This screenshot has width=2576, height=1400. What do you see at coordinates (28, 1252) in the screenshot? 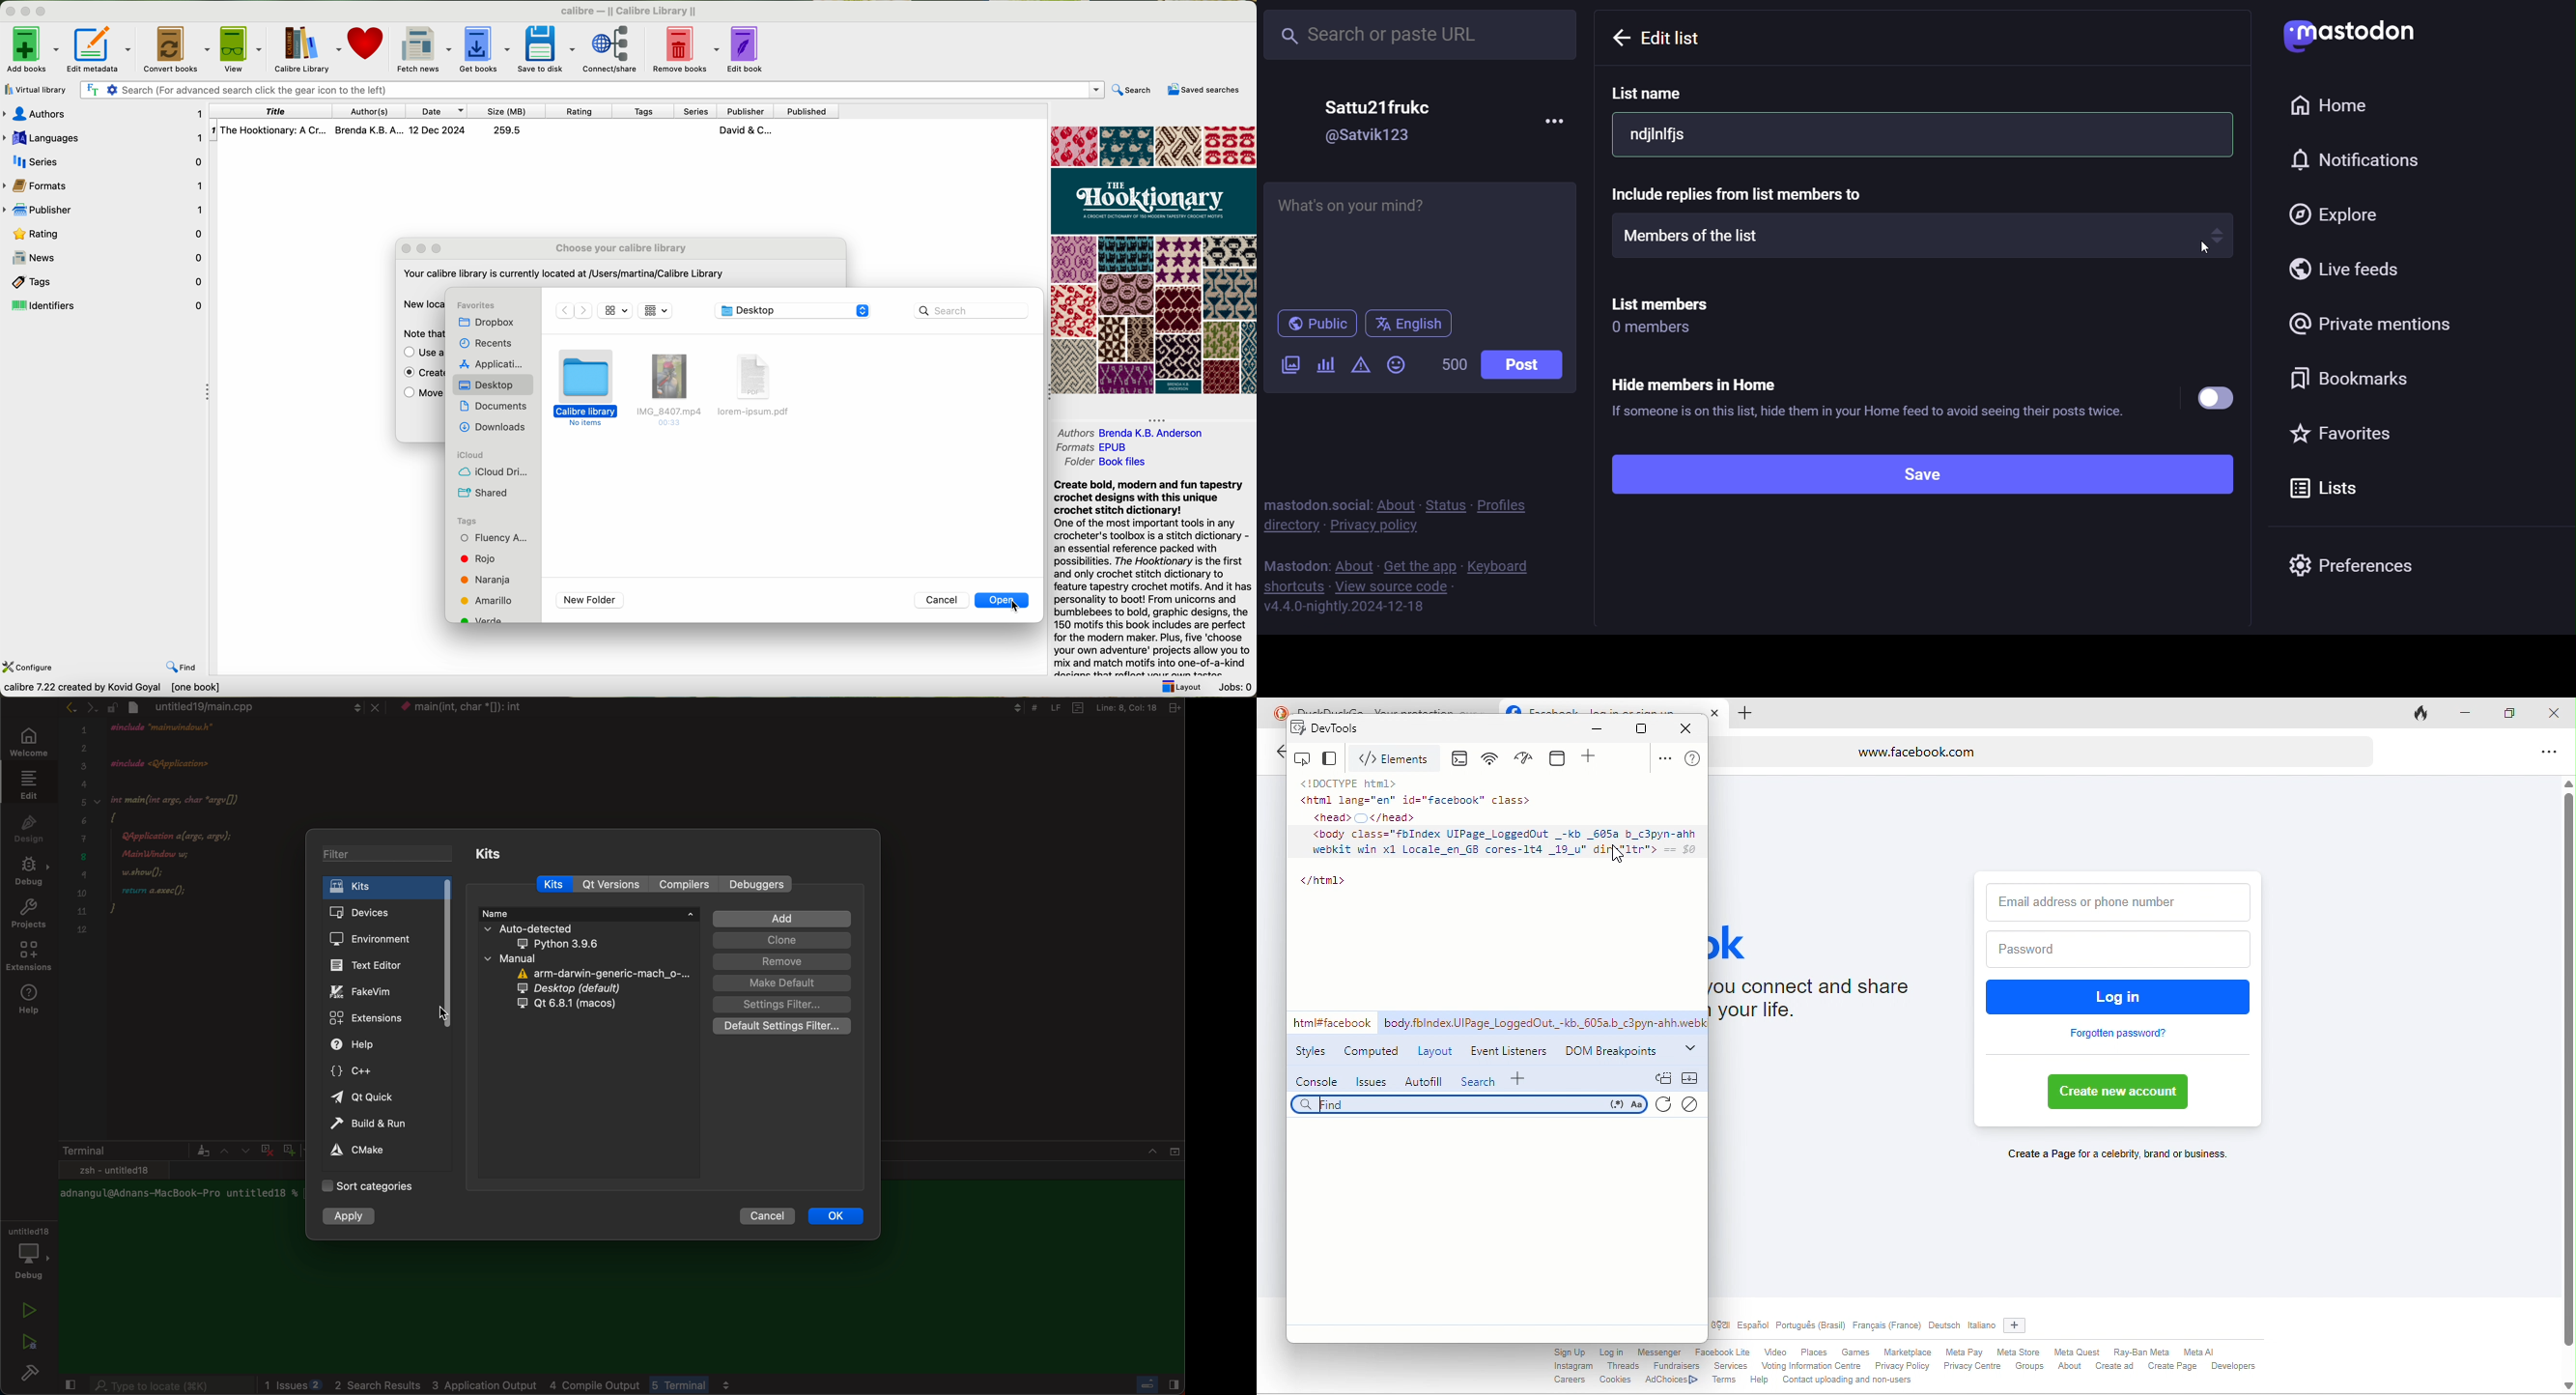
I see `debugger` at bounding box center [28, 1252].